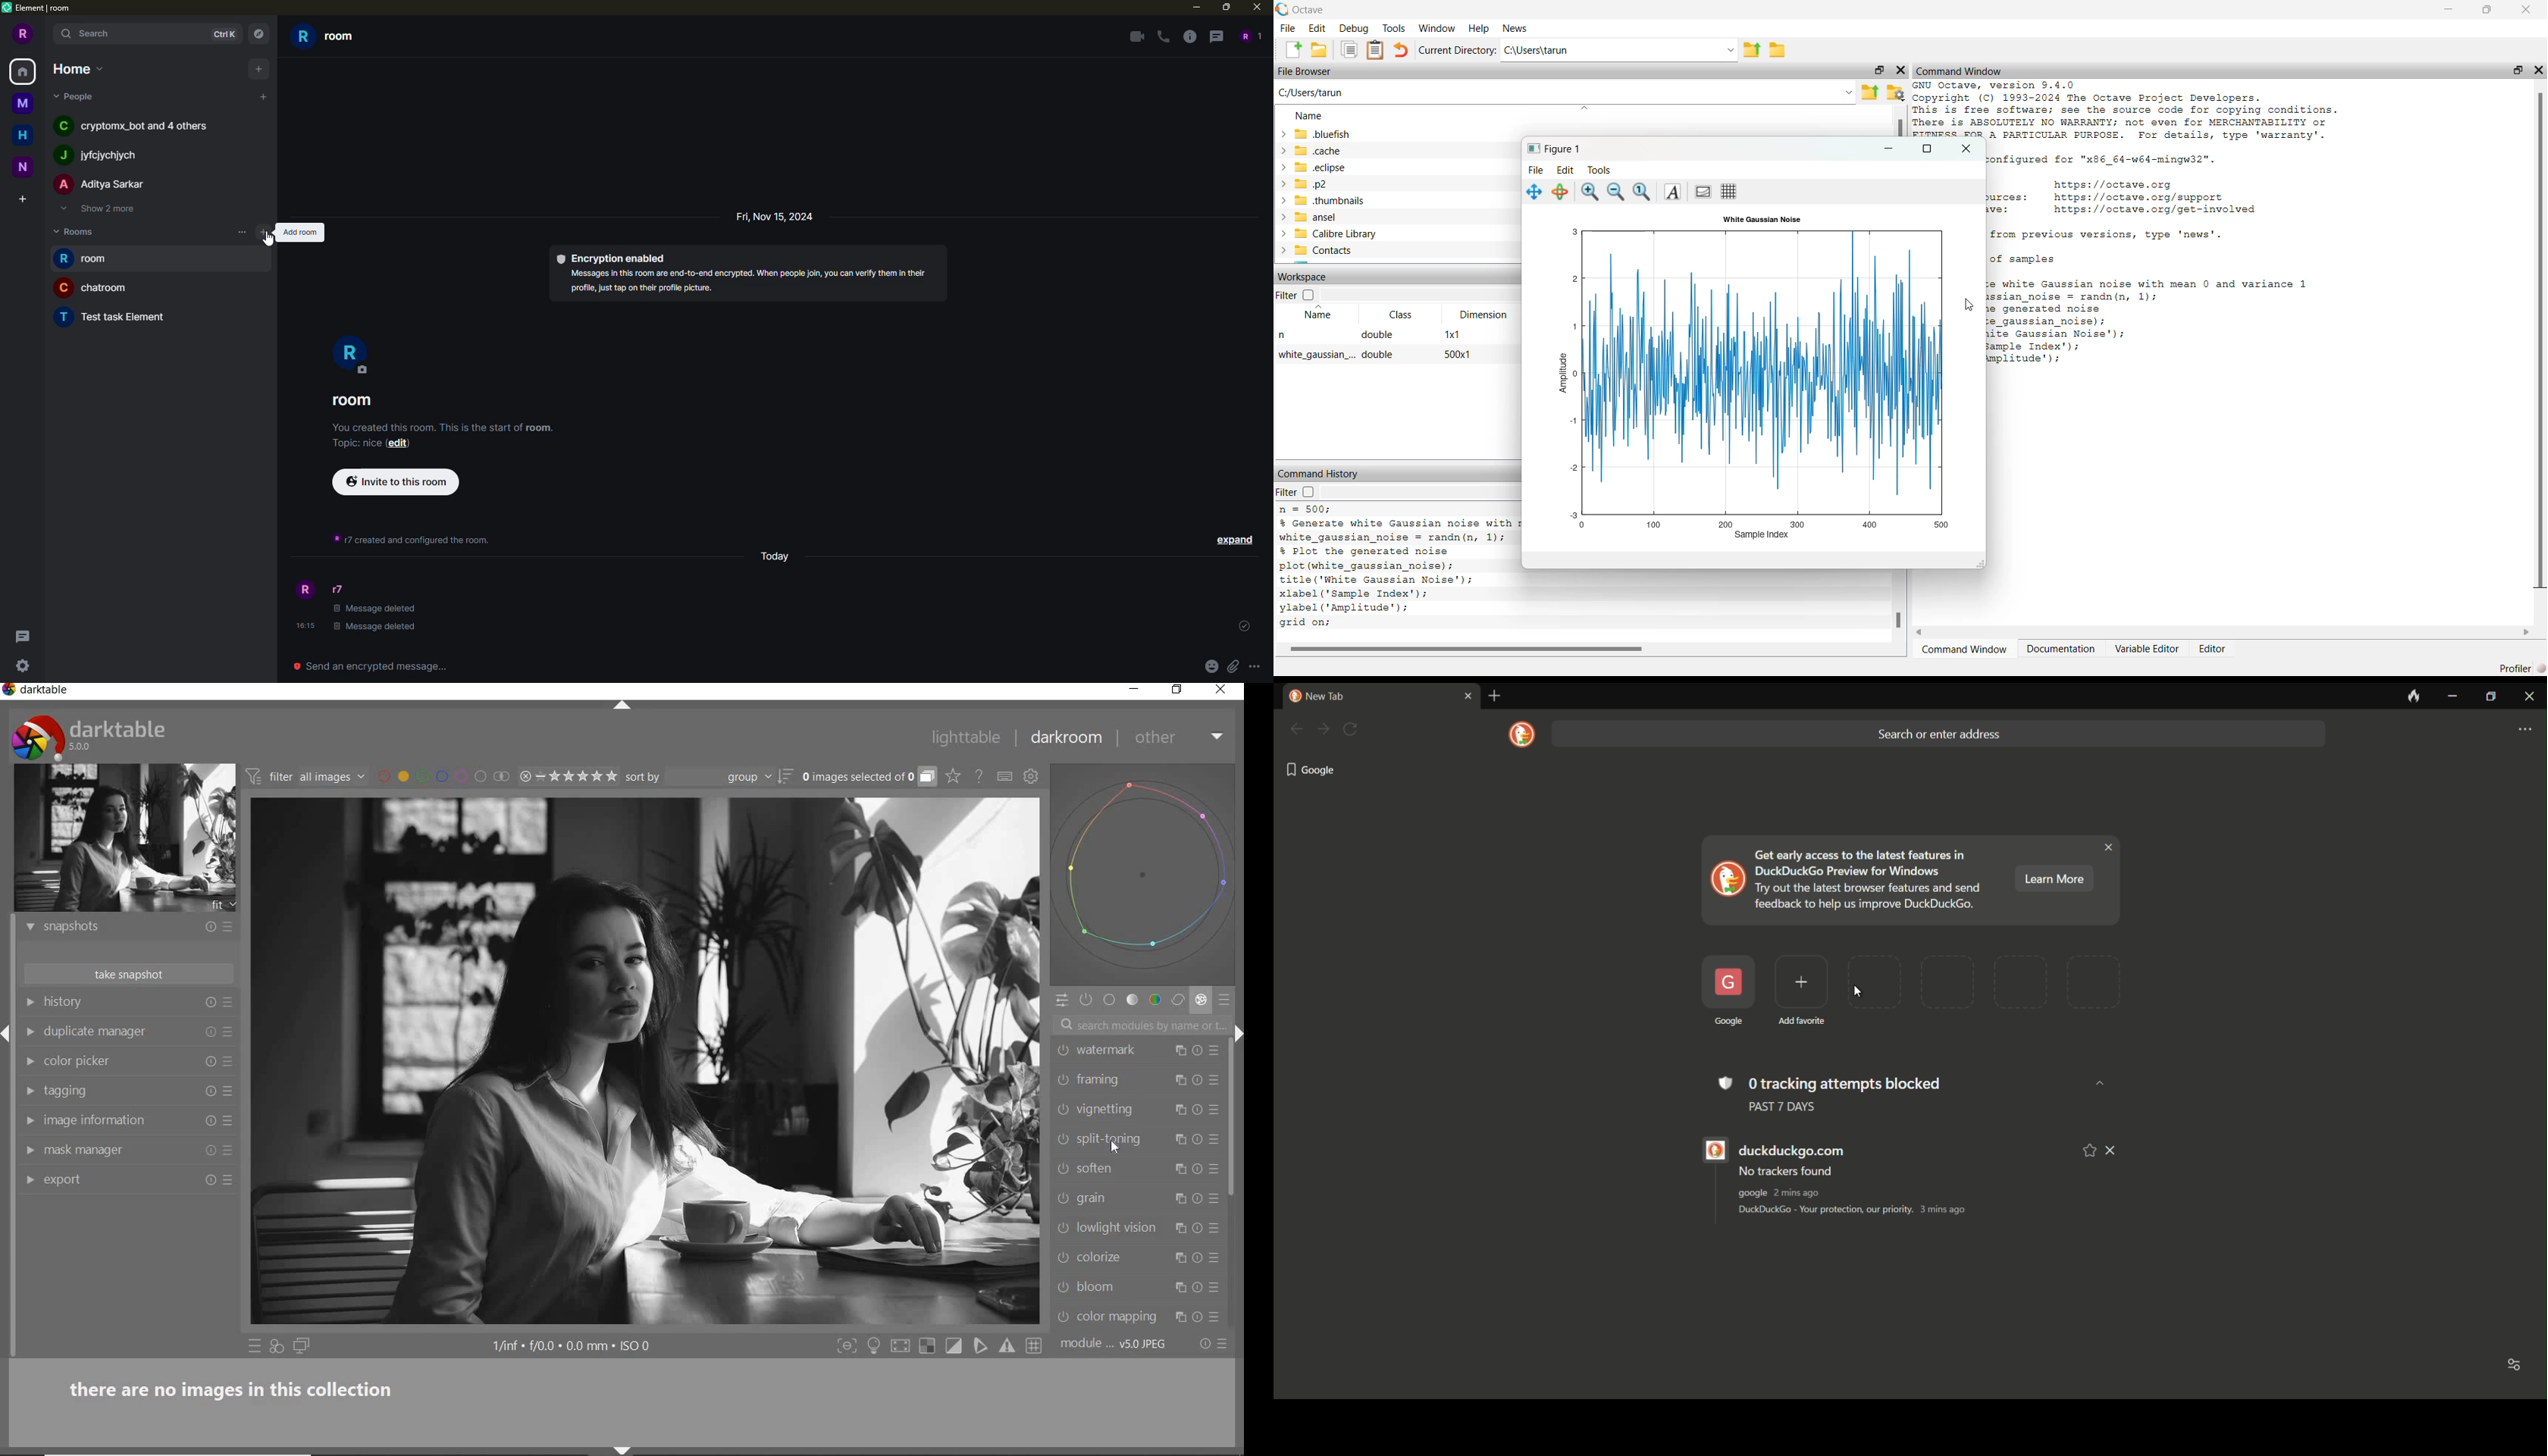 This screenshot has width=2548, height=1456. I want to click on topic, so click(358, 443).